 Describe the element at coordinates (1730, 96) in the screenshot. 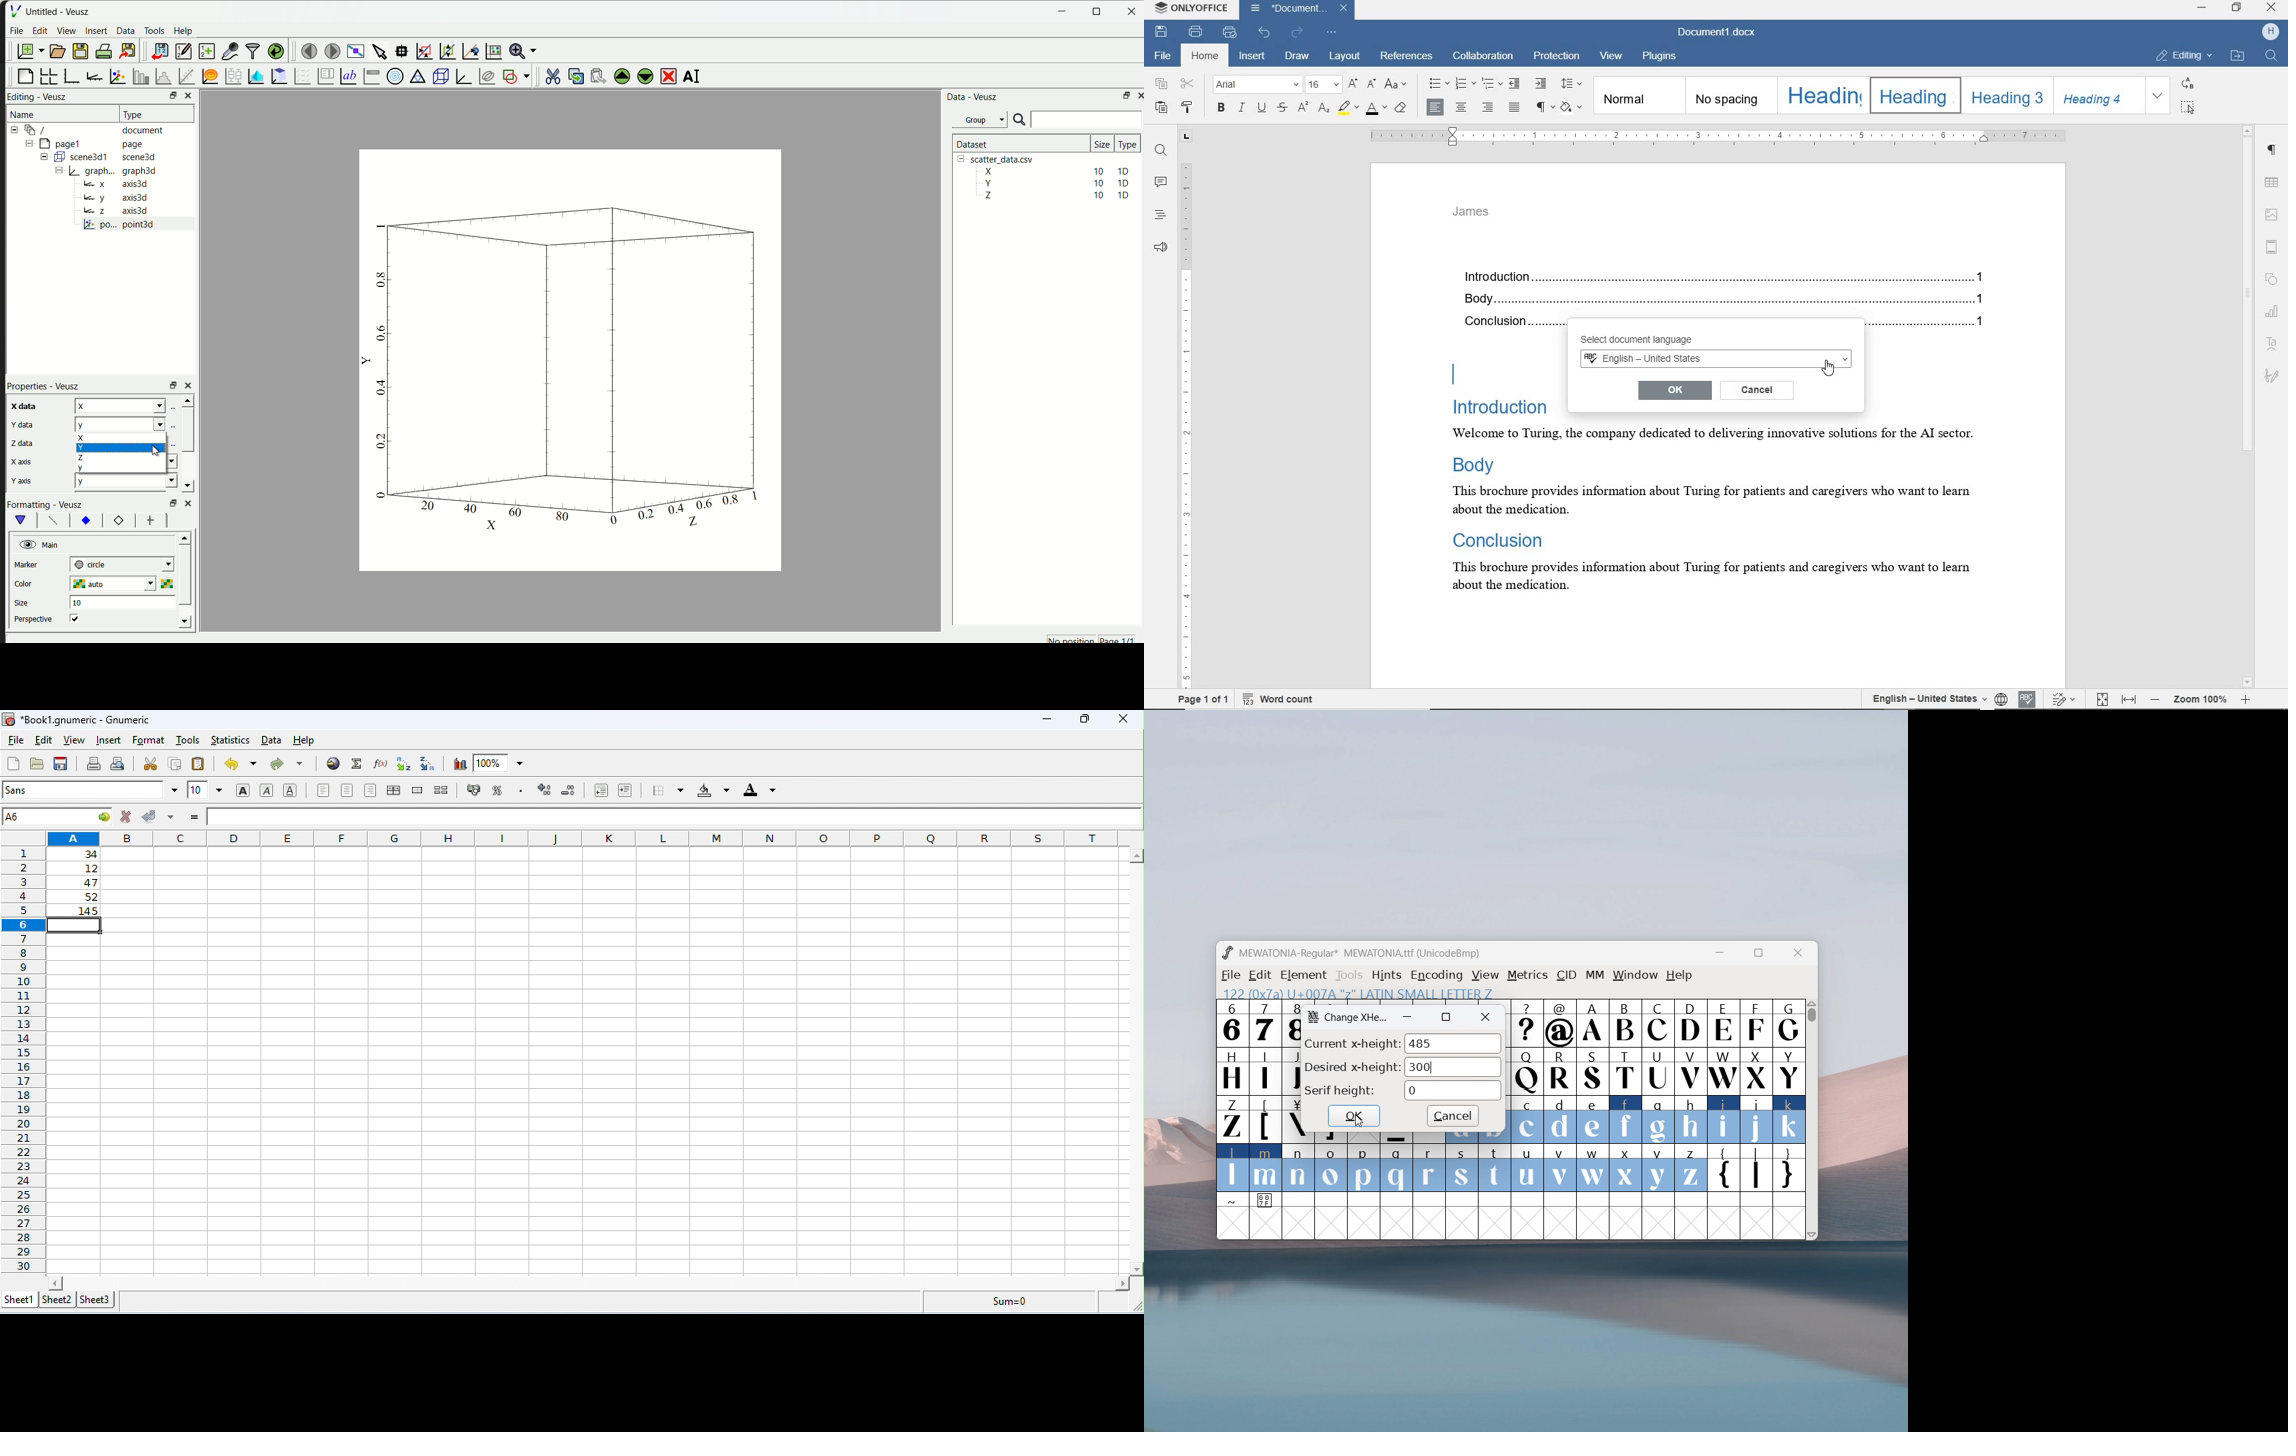

I see `no spacing` at that location.